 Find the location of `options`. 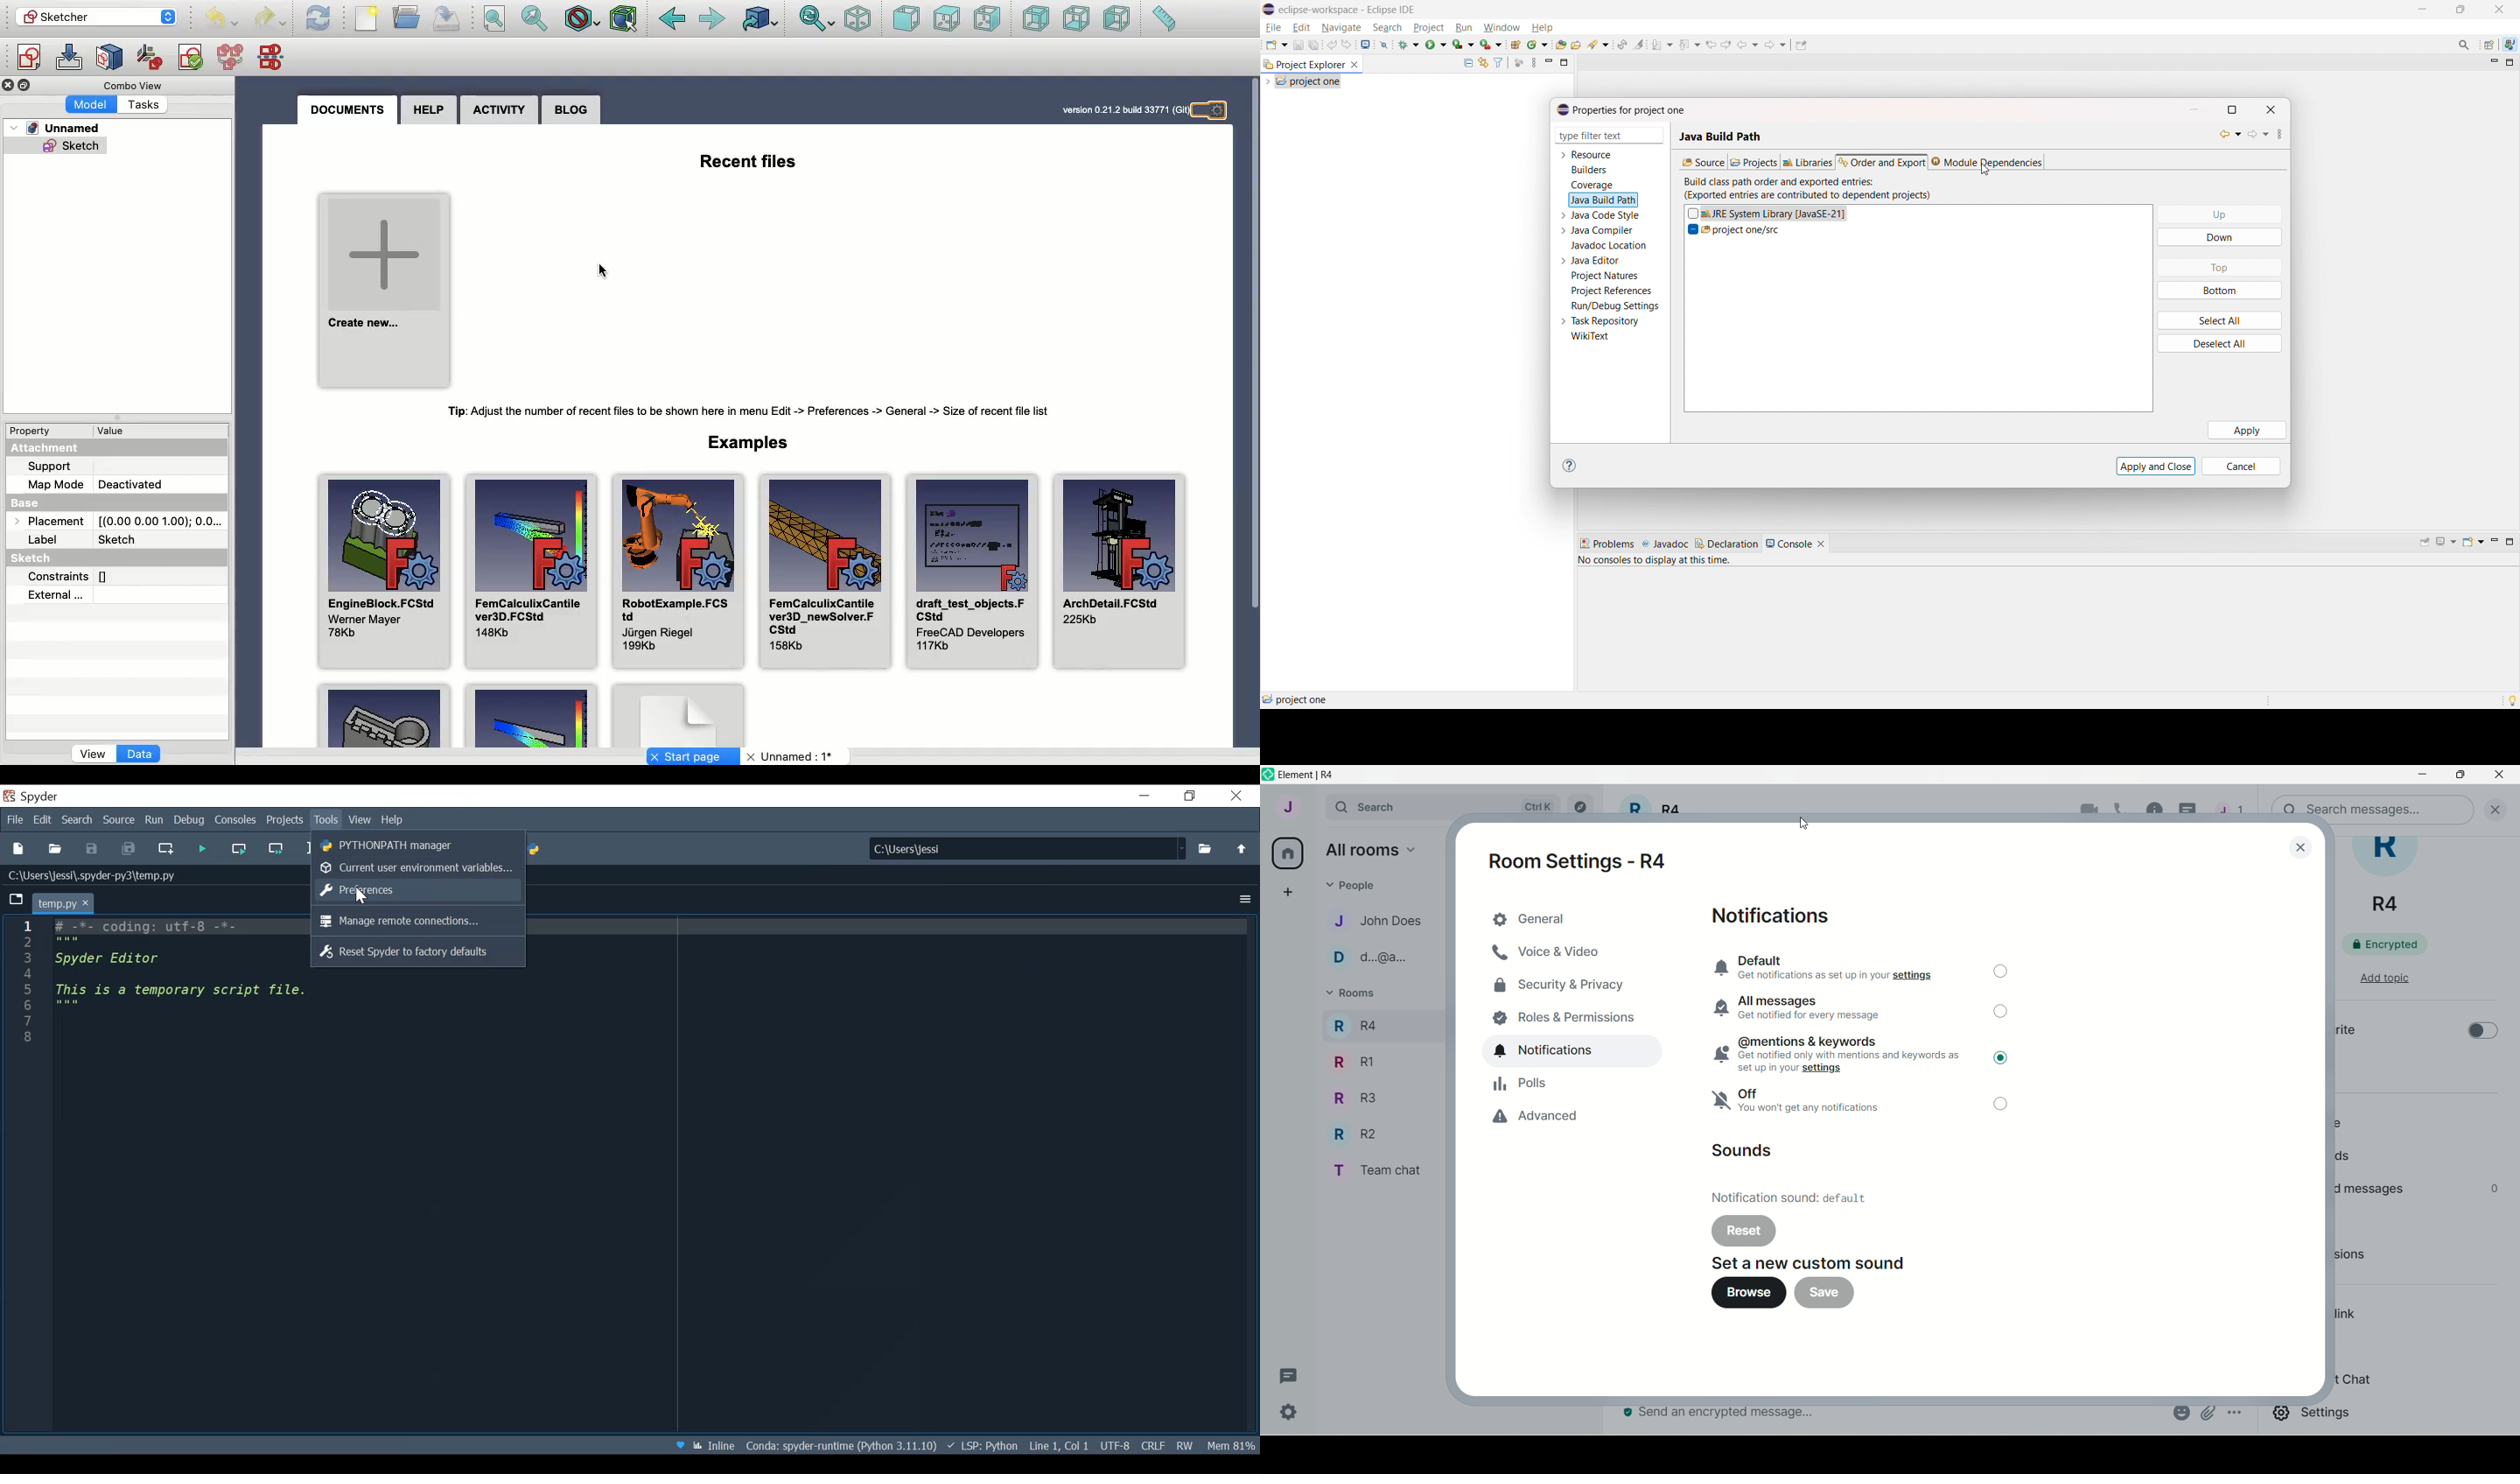

options is located at coordinates (2236, 1414).